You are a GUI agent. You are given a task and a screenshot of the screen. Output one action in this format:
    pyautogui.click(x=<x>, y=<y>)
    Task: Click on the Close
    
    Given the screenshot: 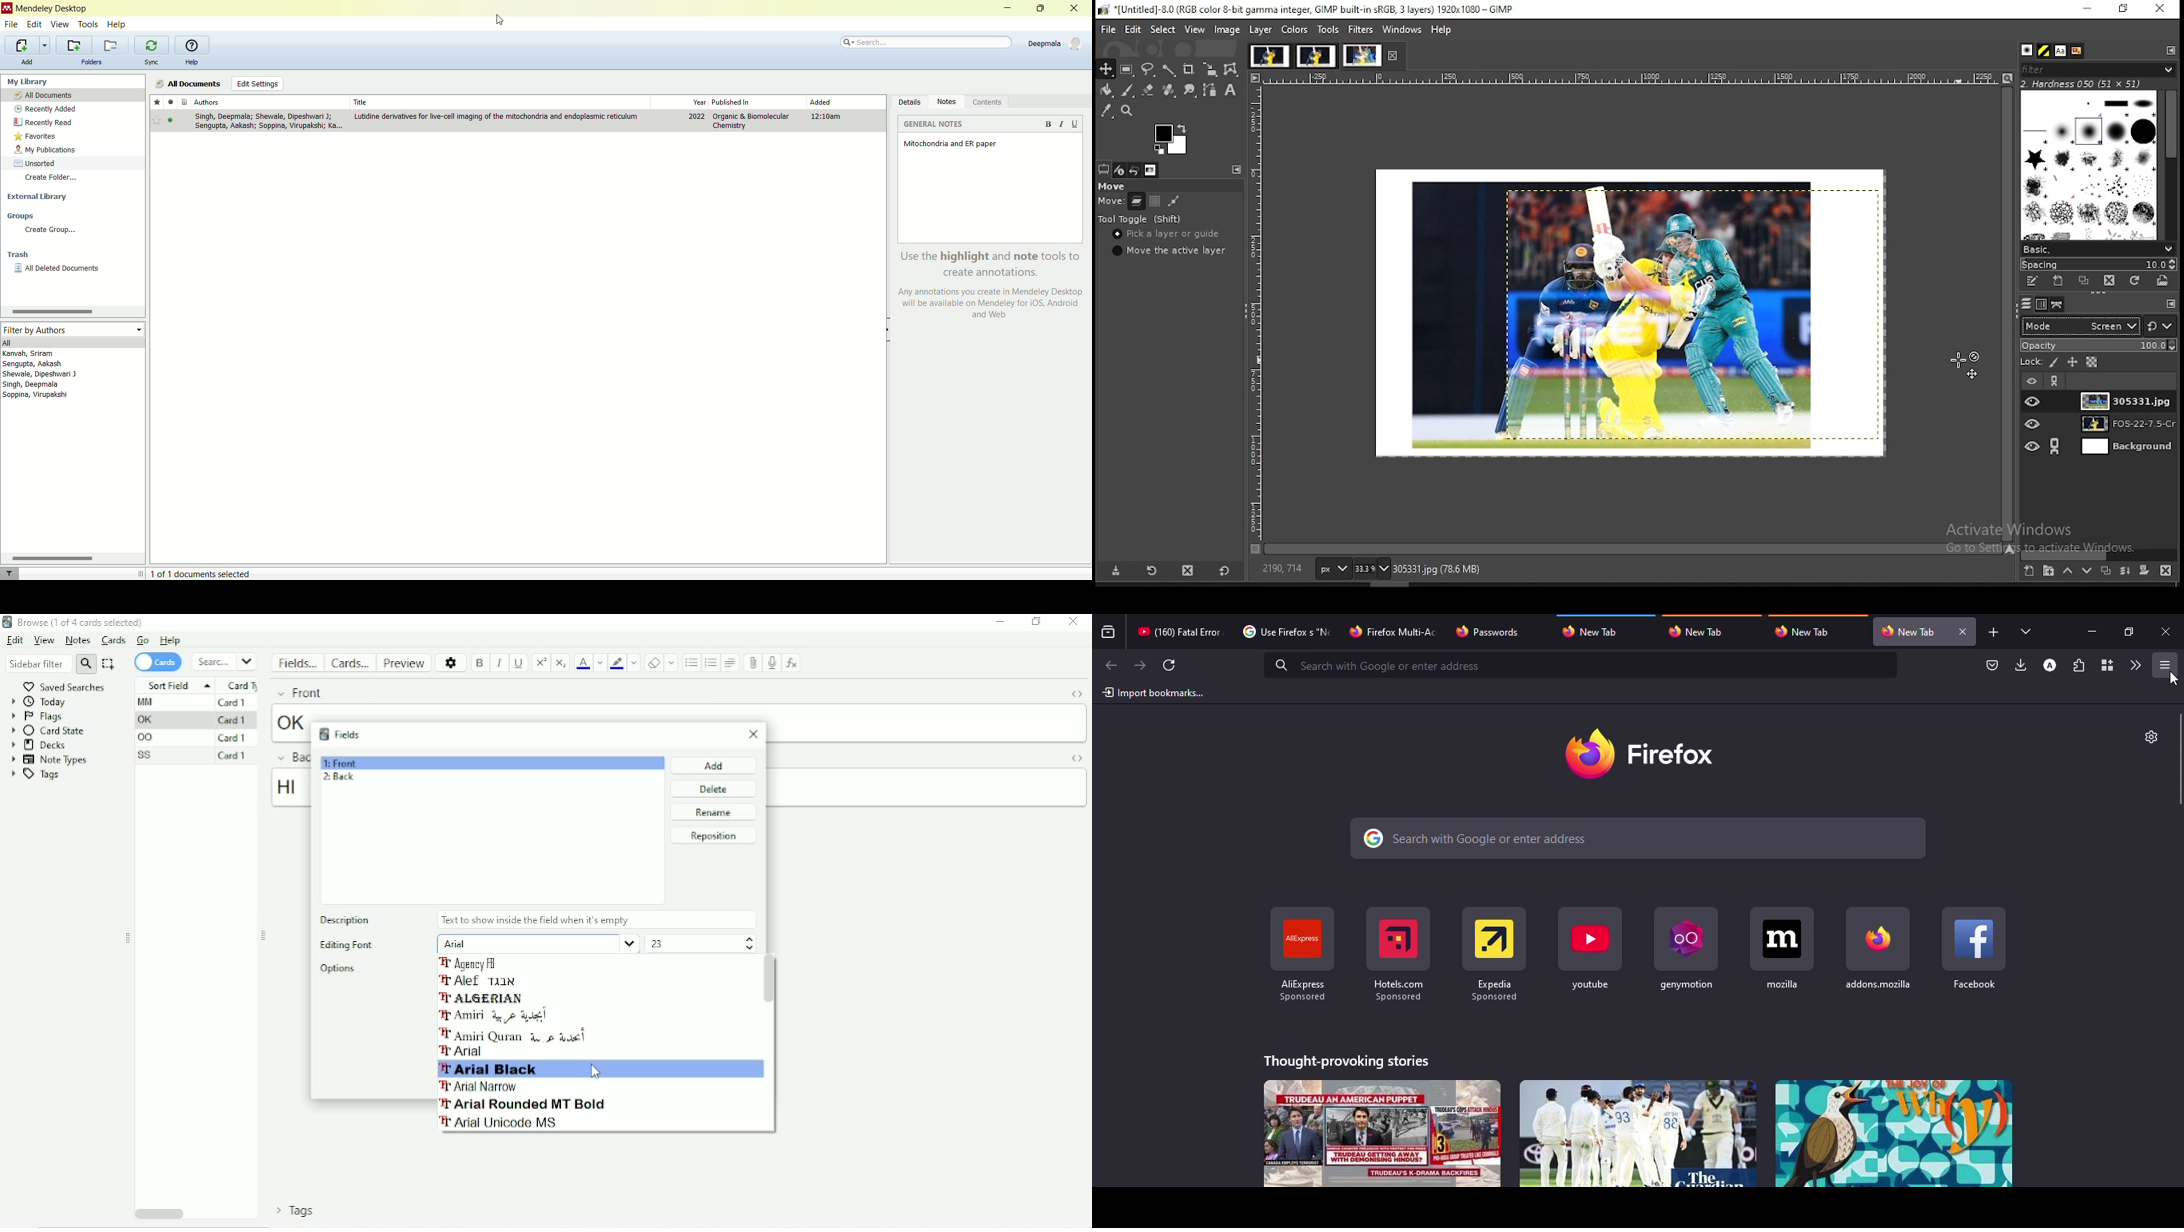 What is the action you would take?
    pyautogui.click(x=1074, y=622)
    